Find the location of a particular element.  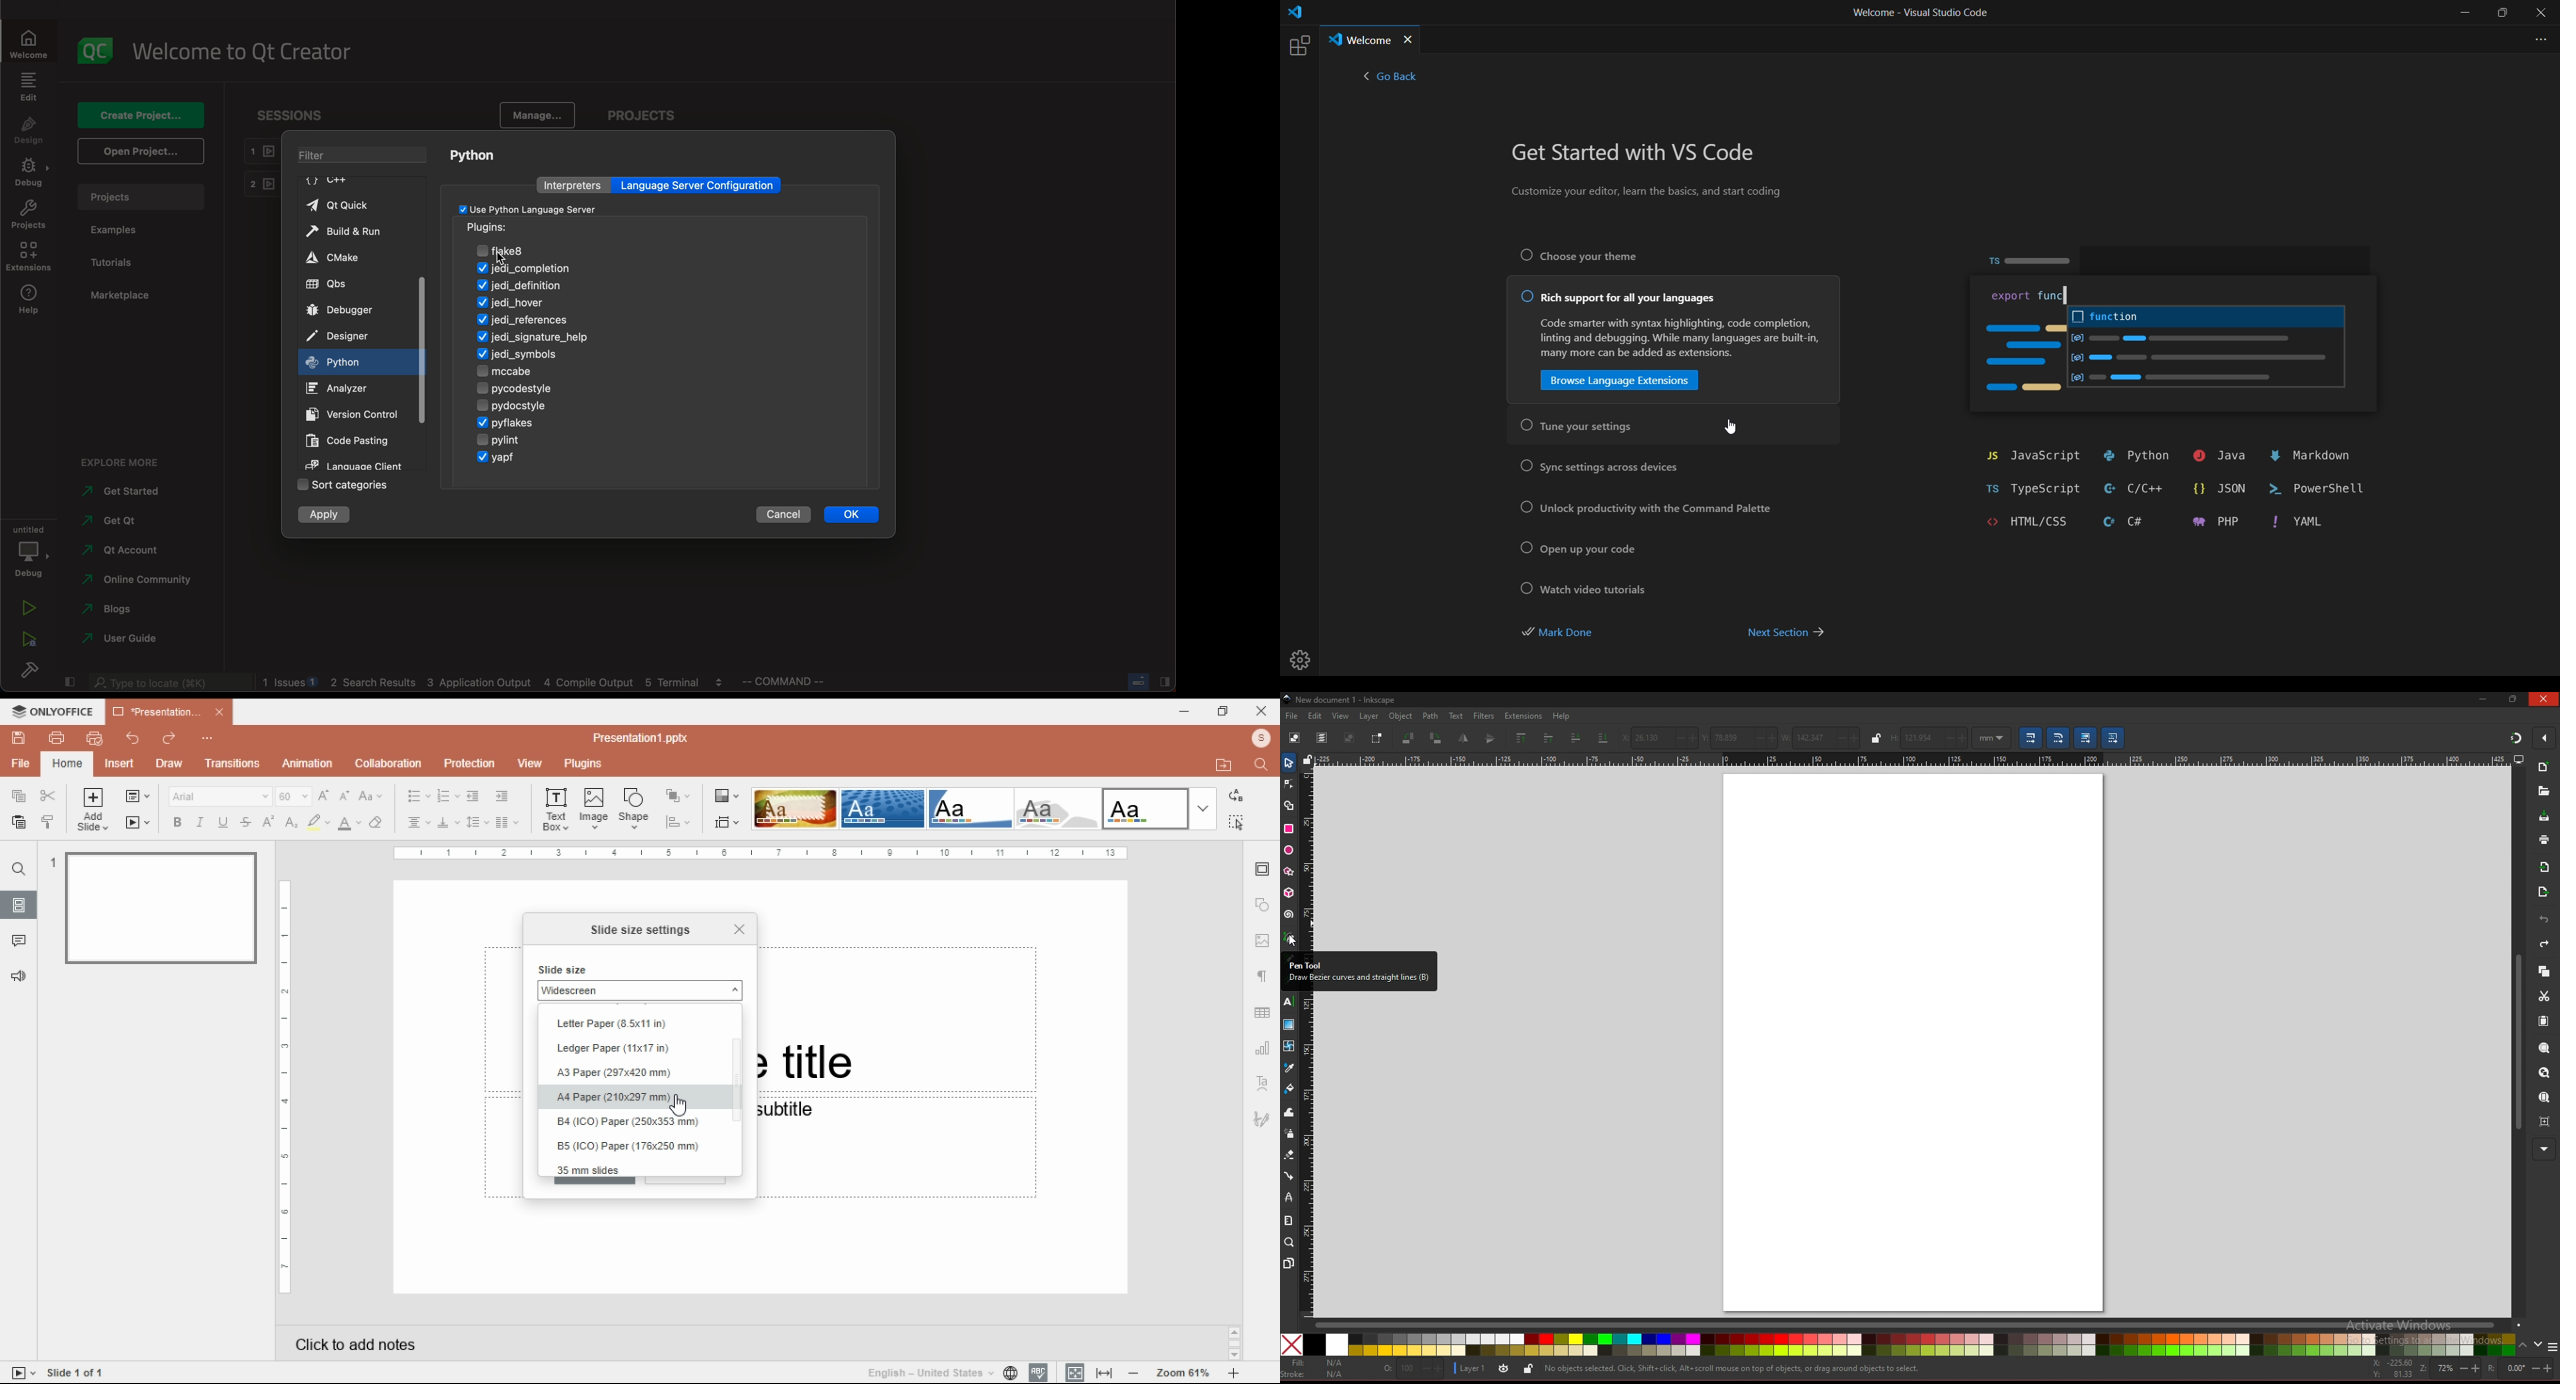

decrement font size is located at coordinates (345, 795).